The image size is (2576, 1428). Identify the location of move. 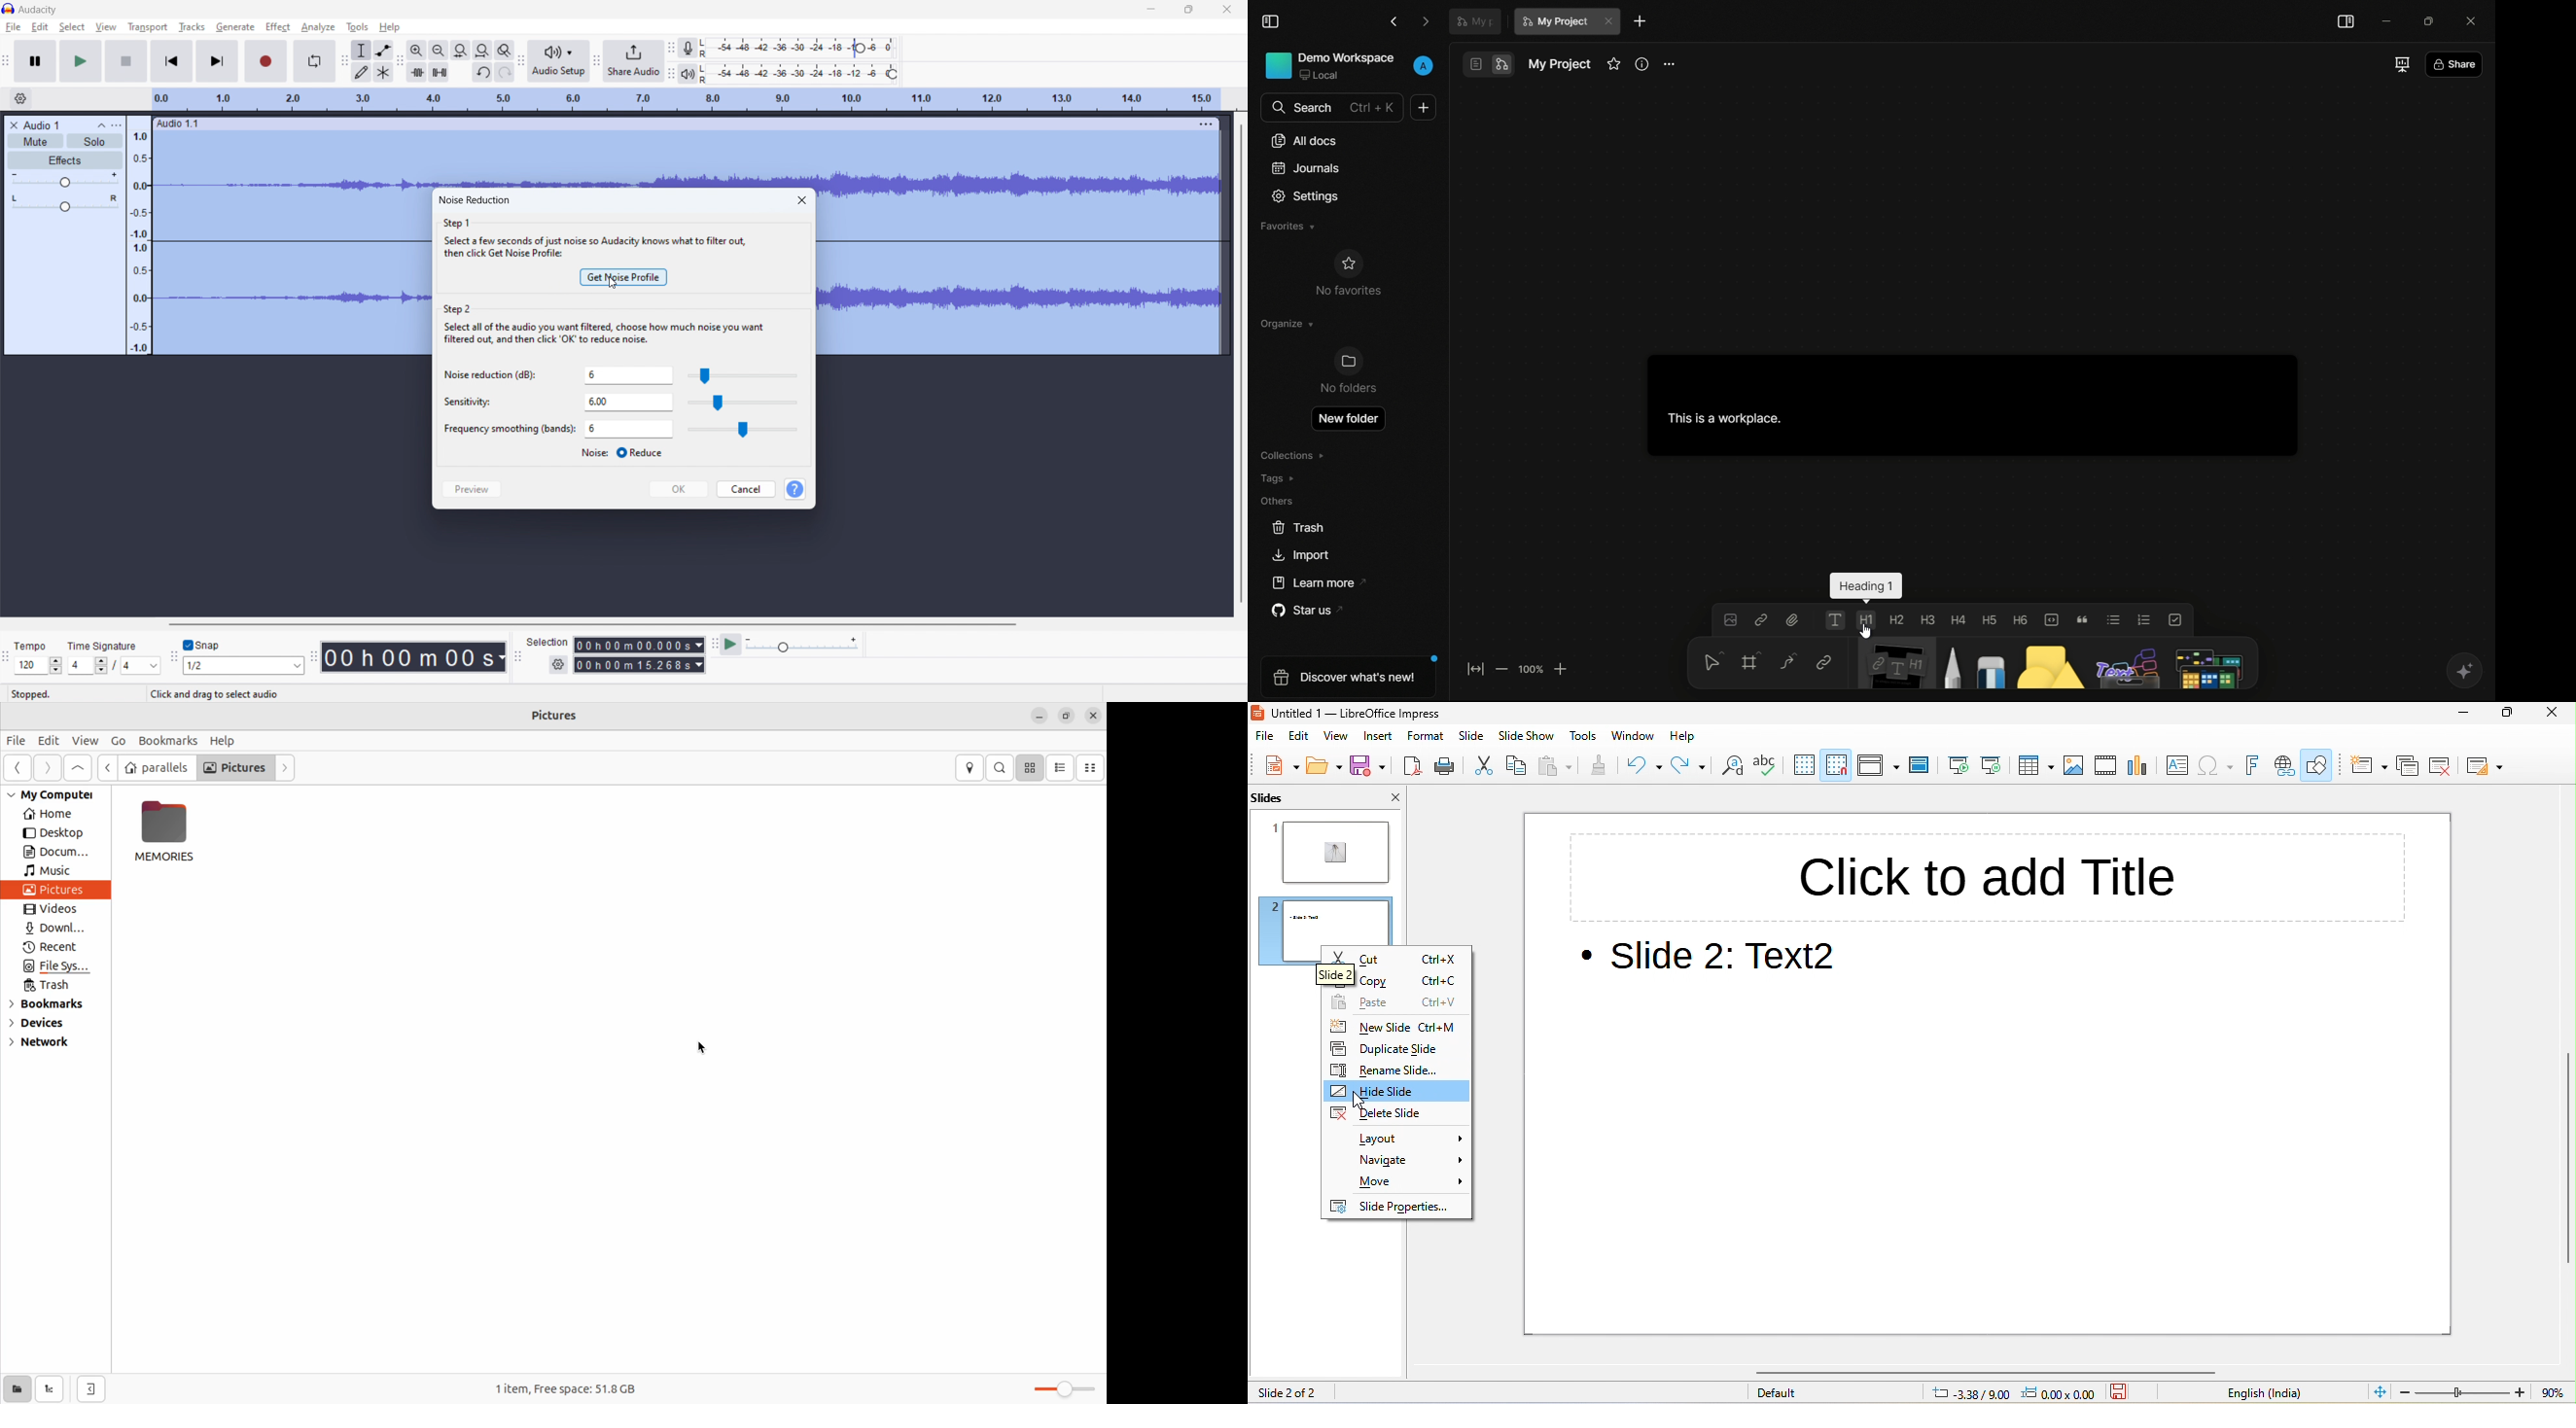
(1395, 1183).